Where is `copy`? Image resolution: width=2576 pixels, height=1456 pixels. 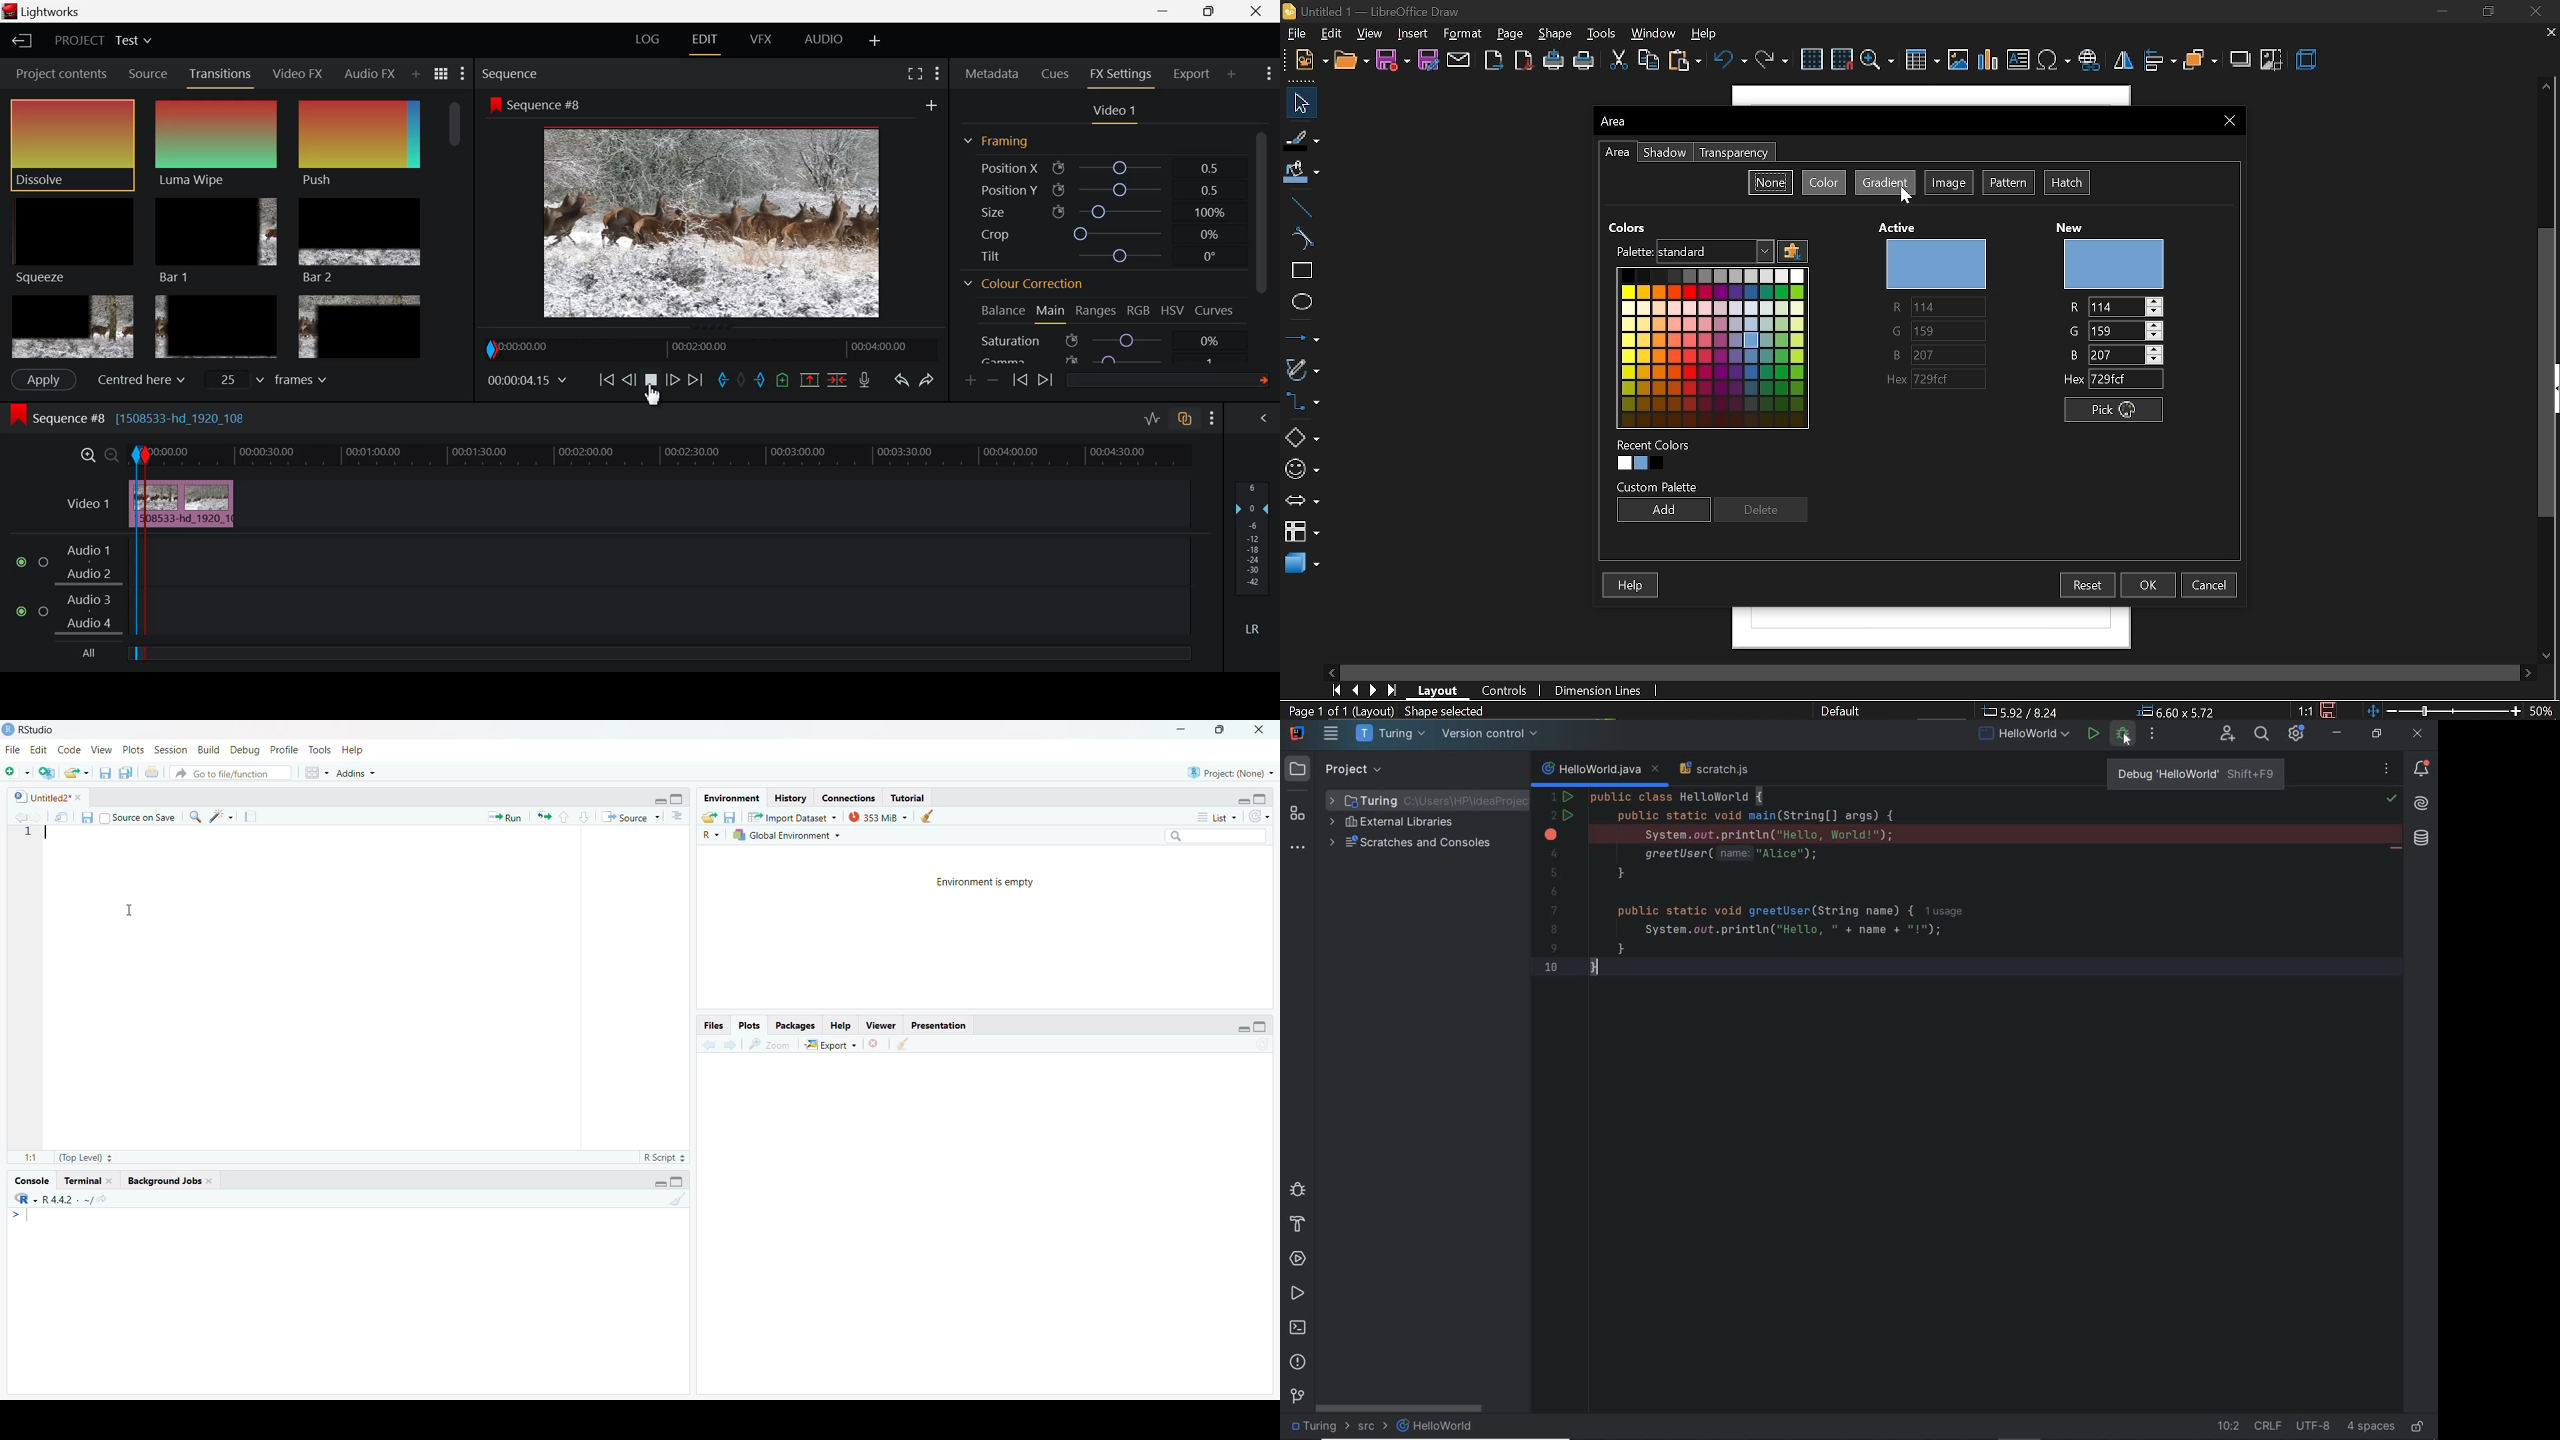 copy is located at coordinates (1650, 61).